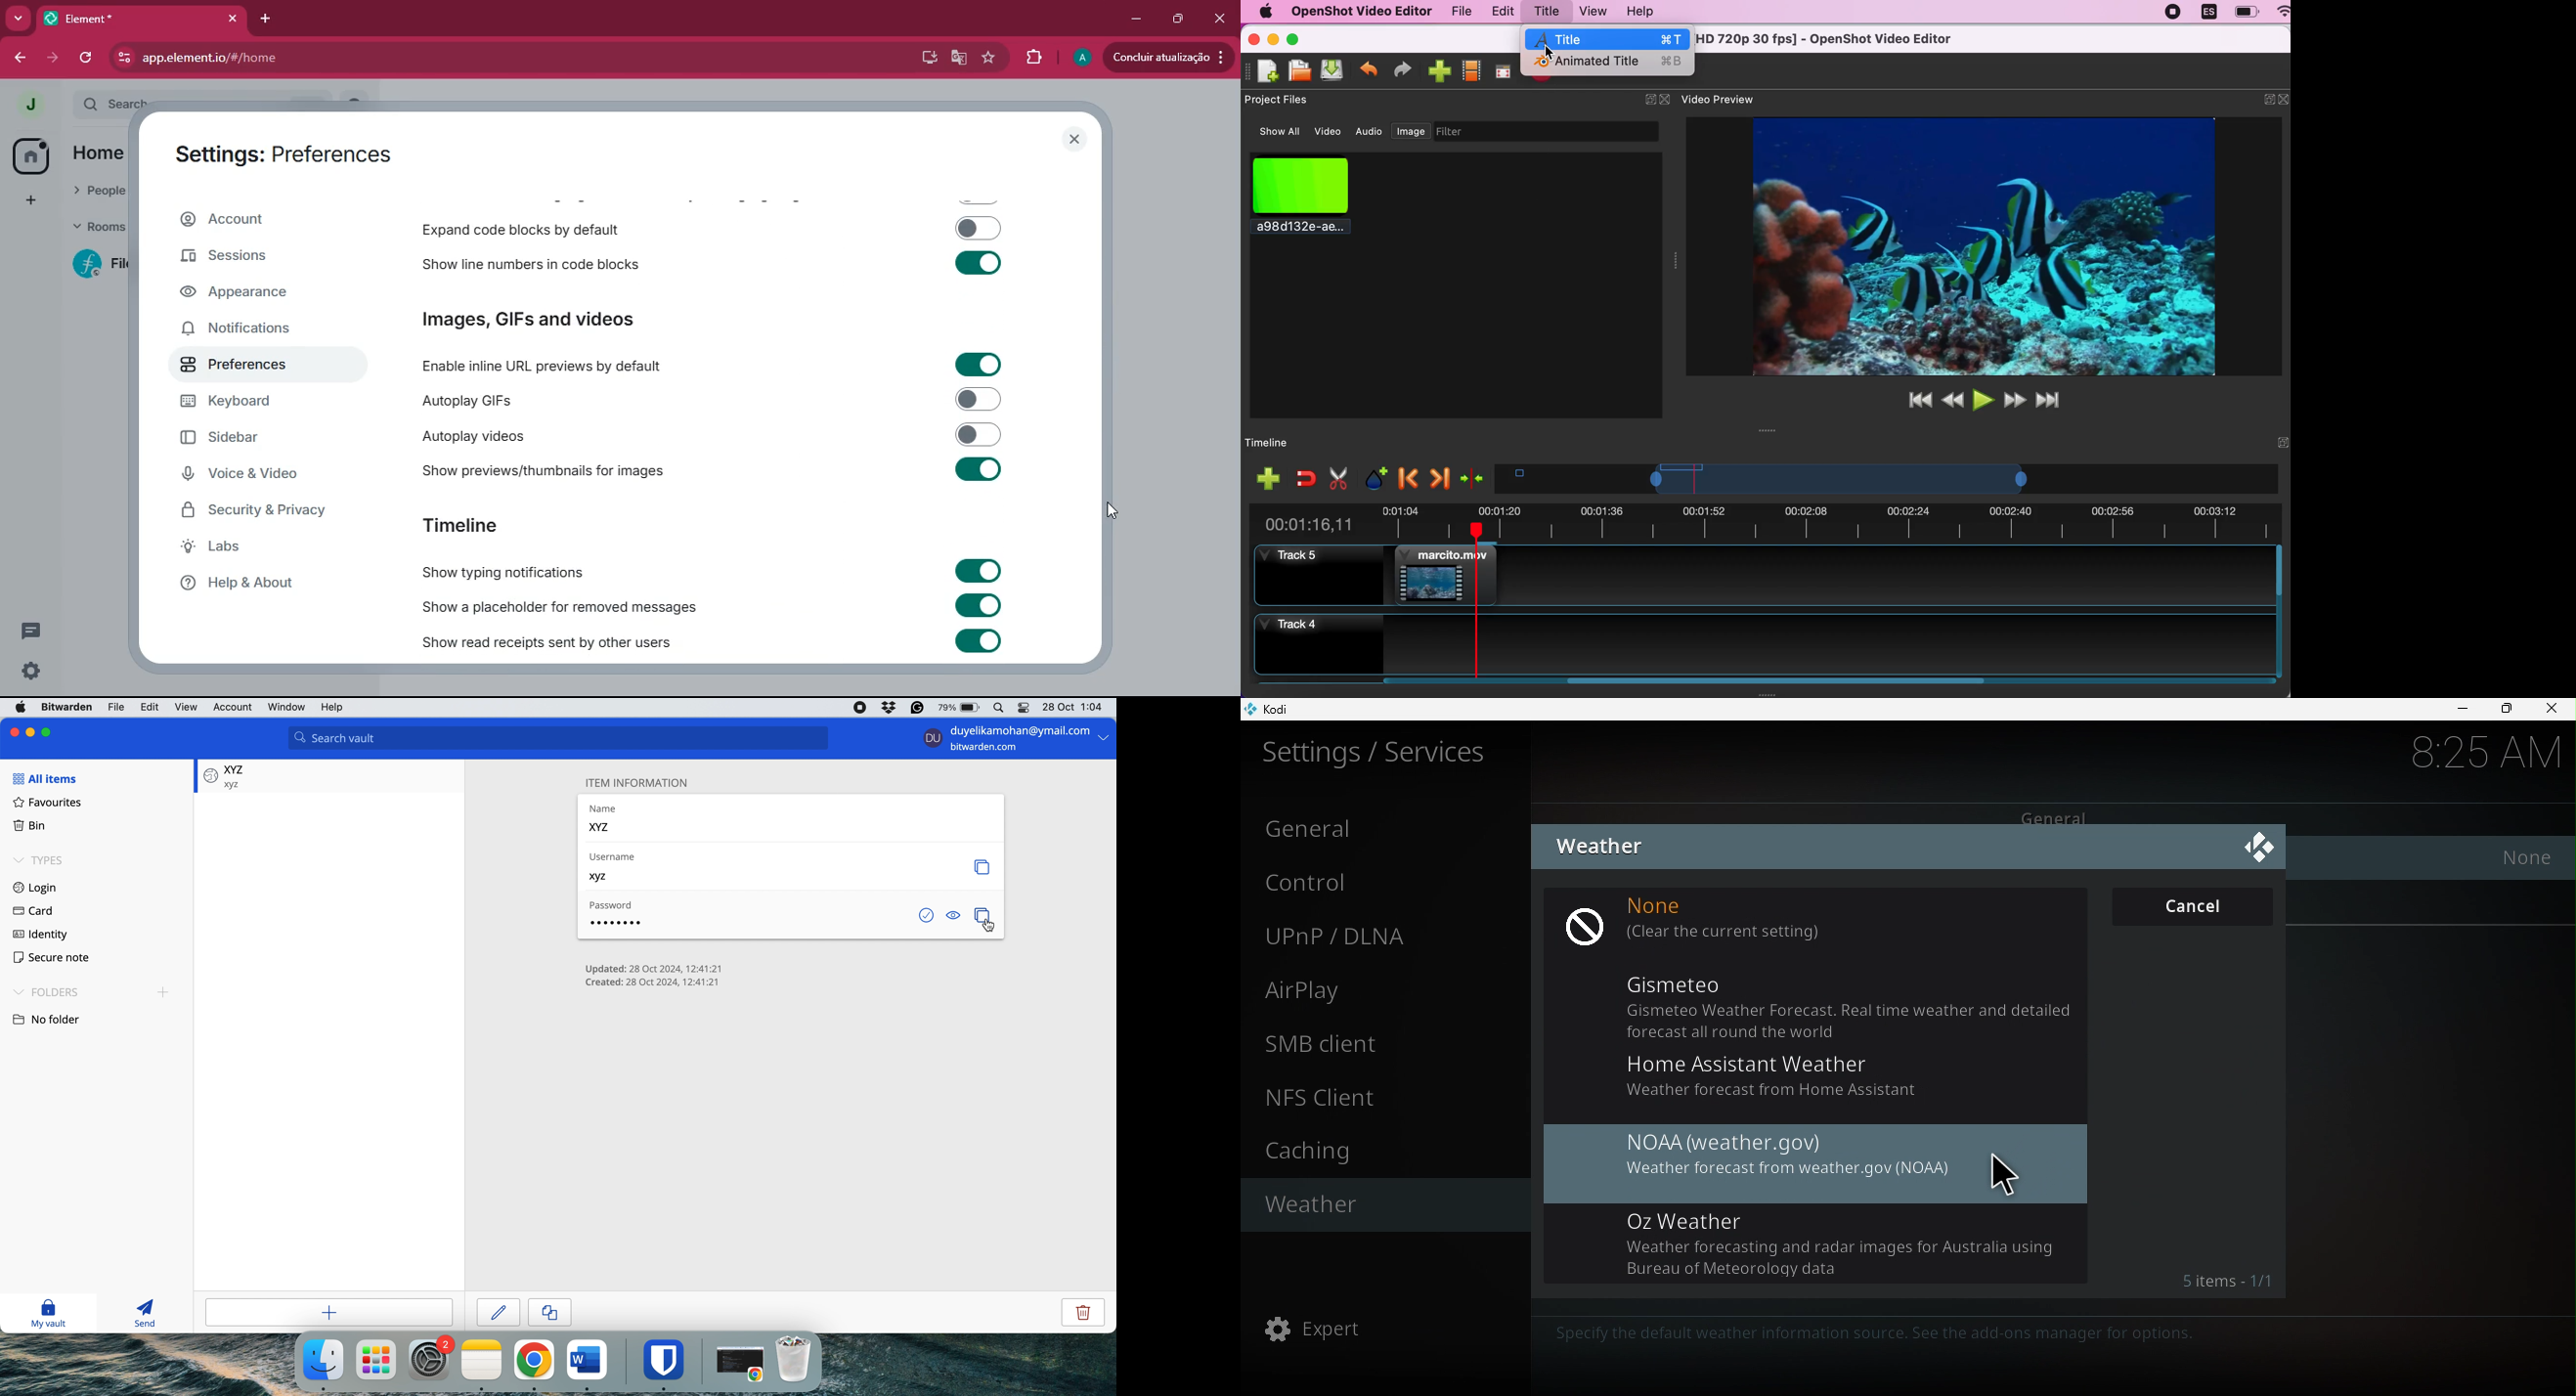 The height and width of the screenshot is (1400, 2576). Describe the element at coordinates (1378, 1151) in the screenshot. I see `Caching` at that location.